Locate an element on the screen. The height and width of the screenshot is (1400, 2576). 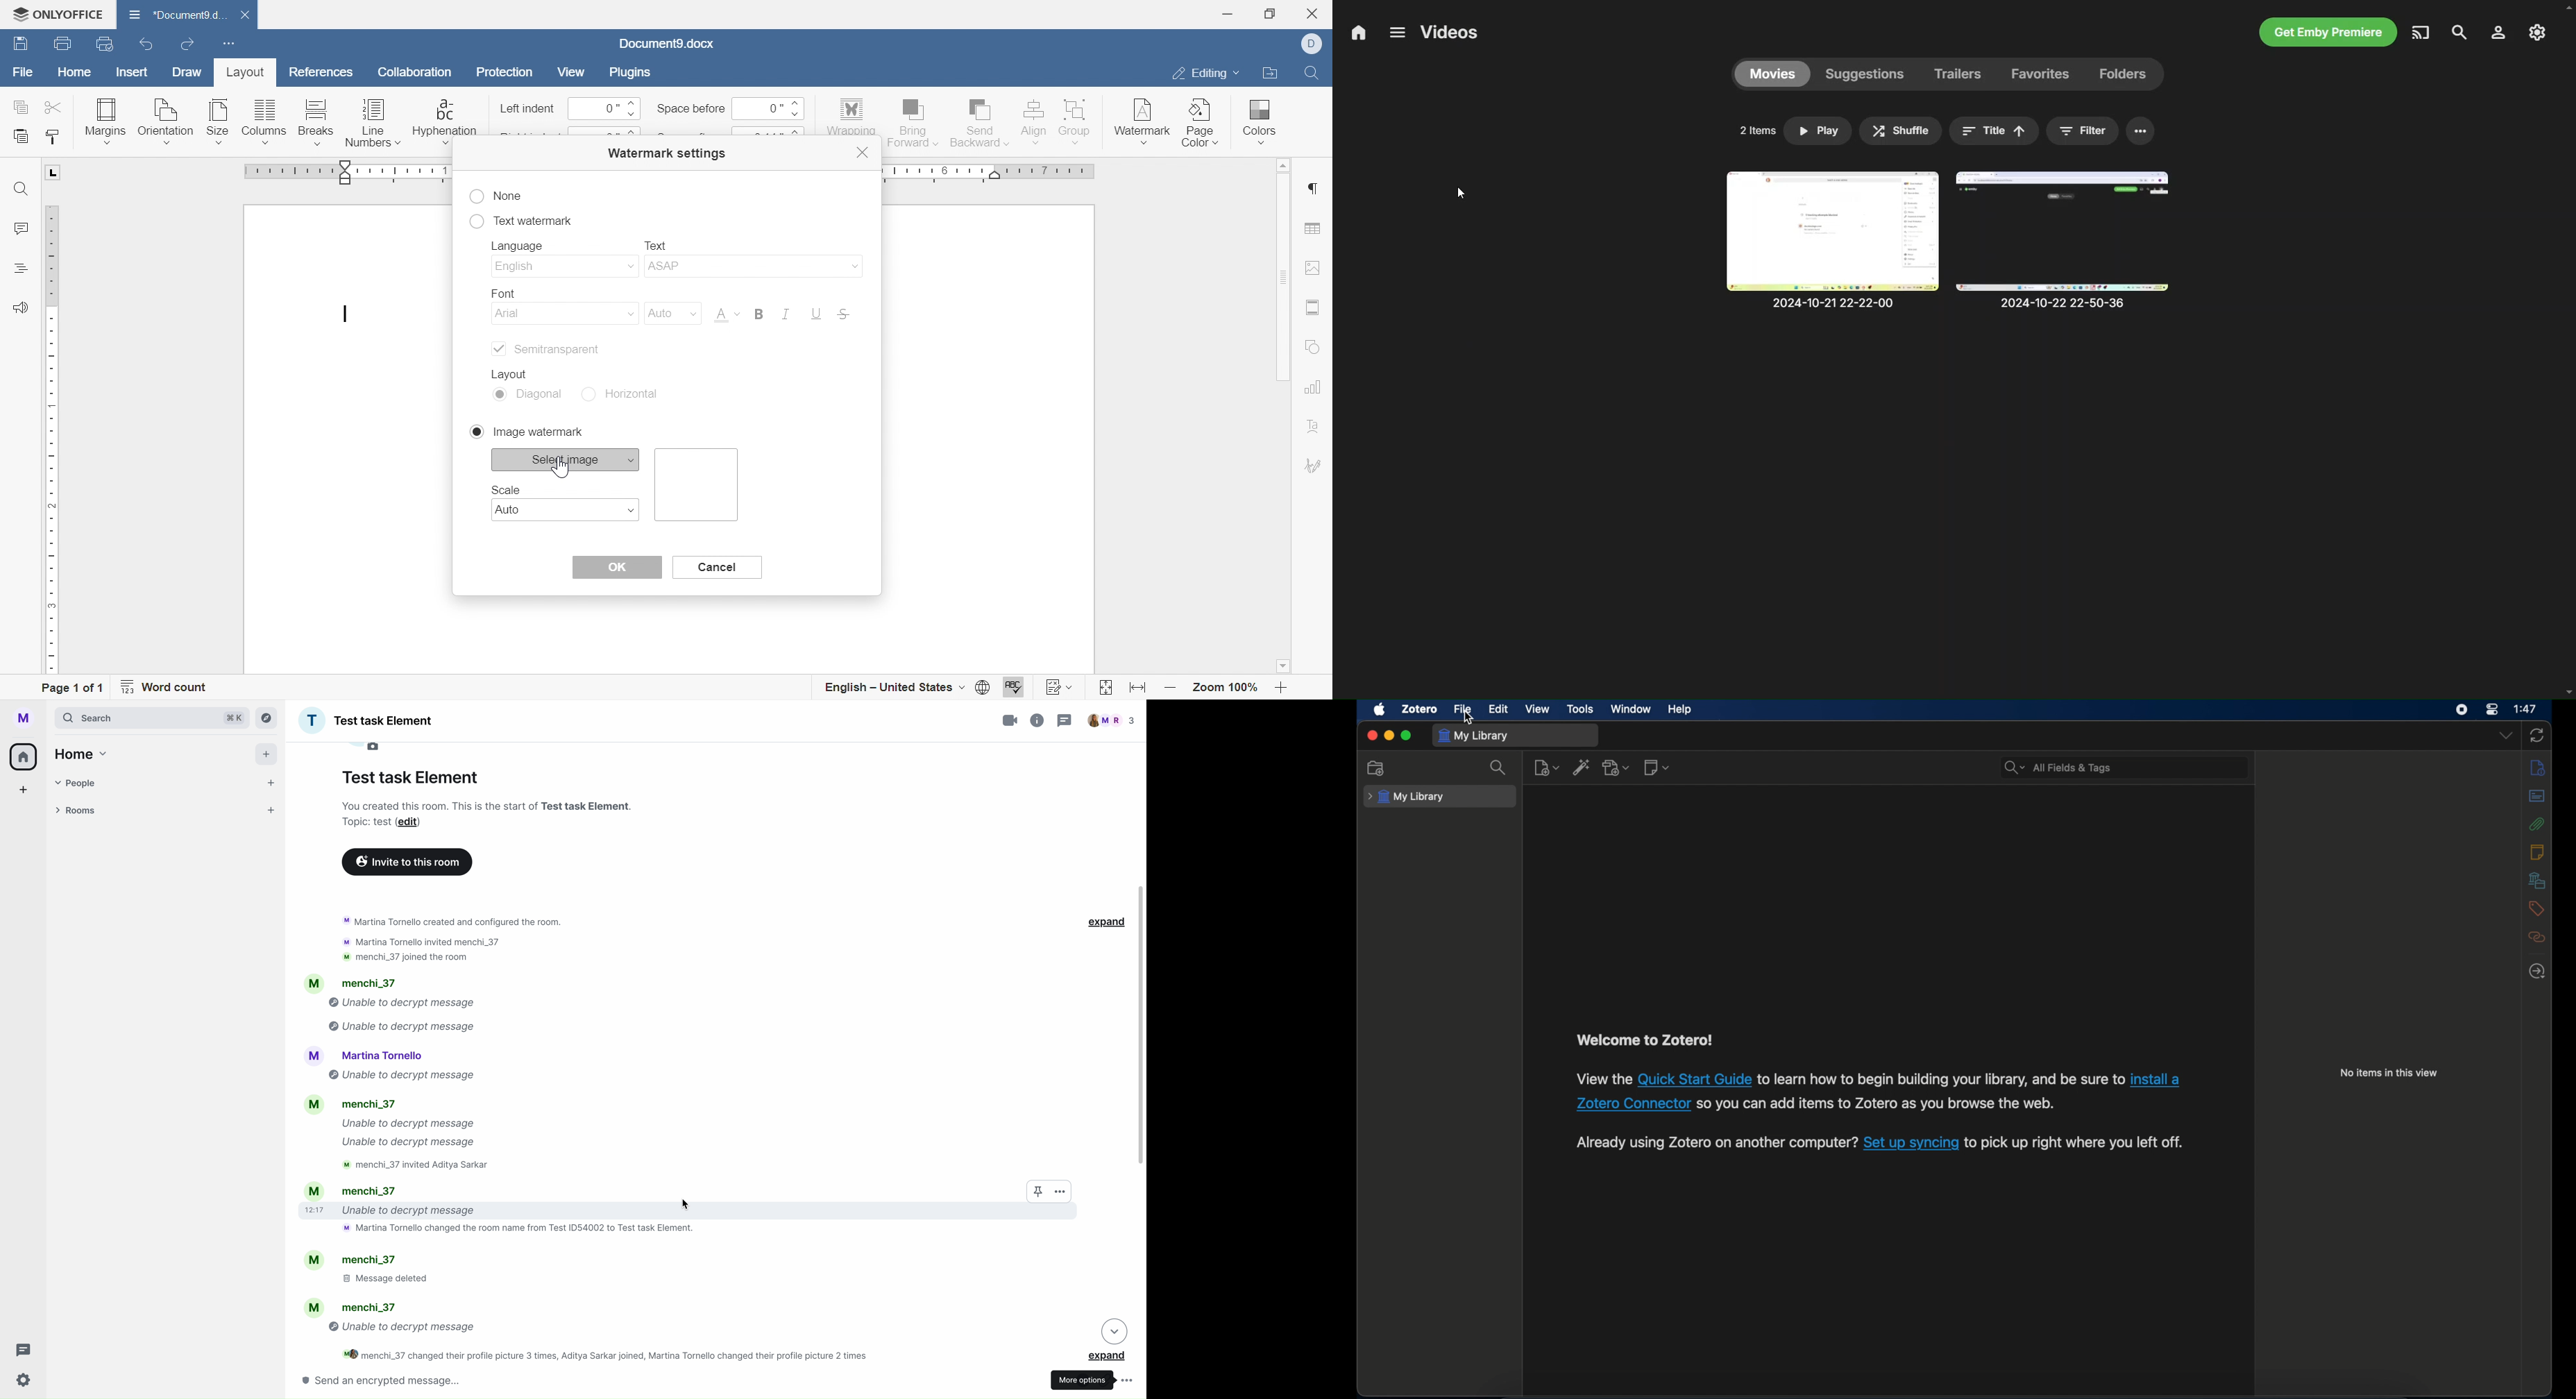
find is located at coordinates (1310, 71).